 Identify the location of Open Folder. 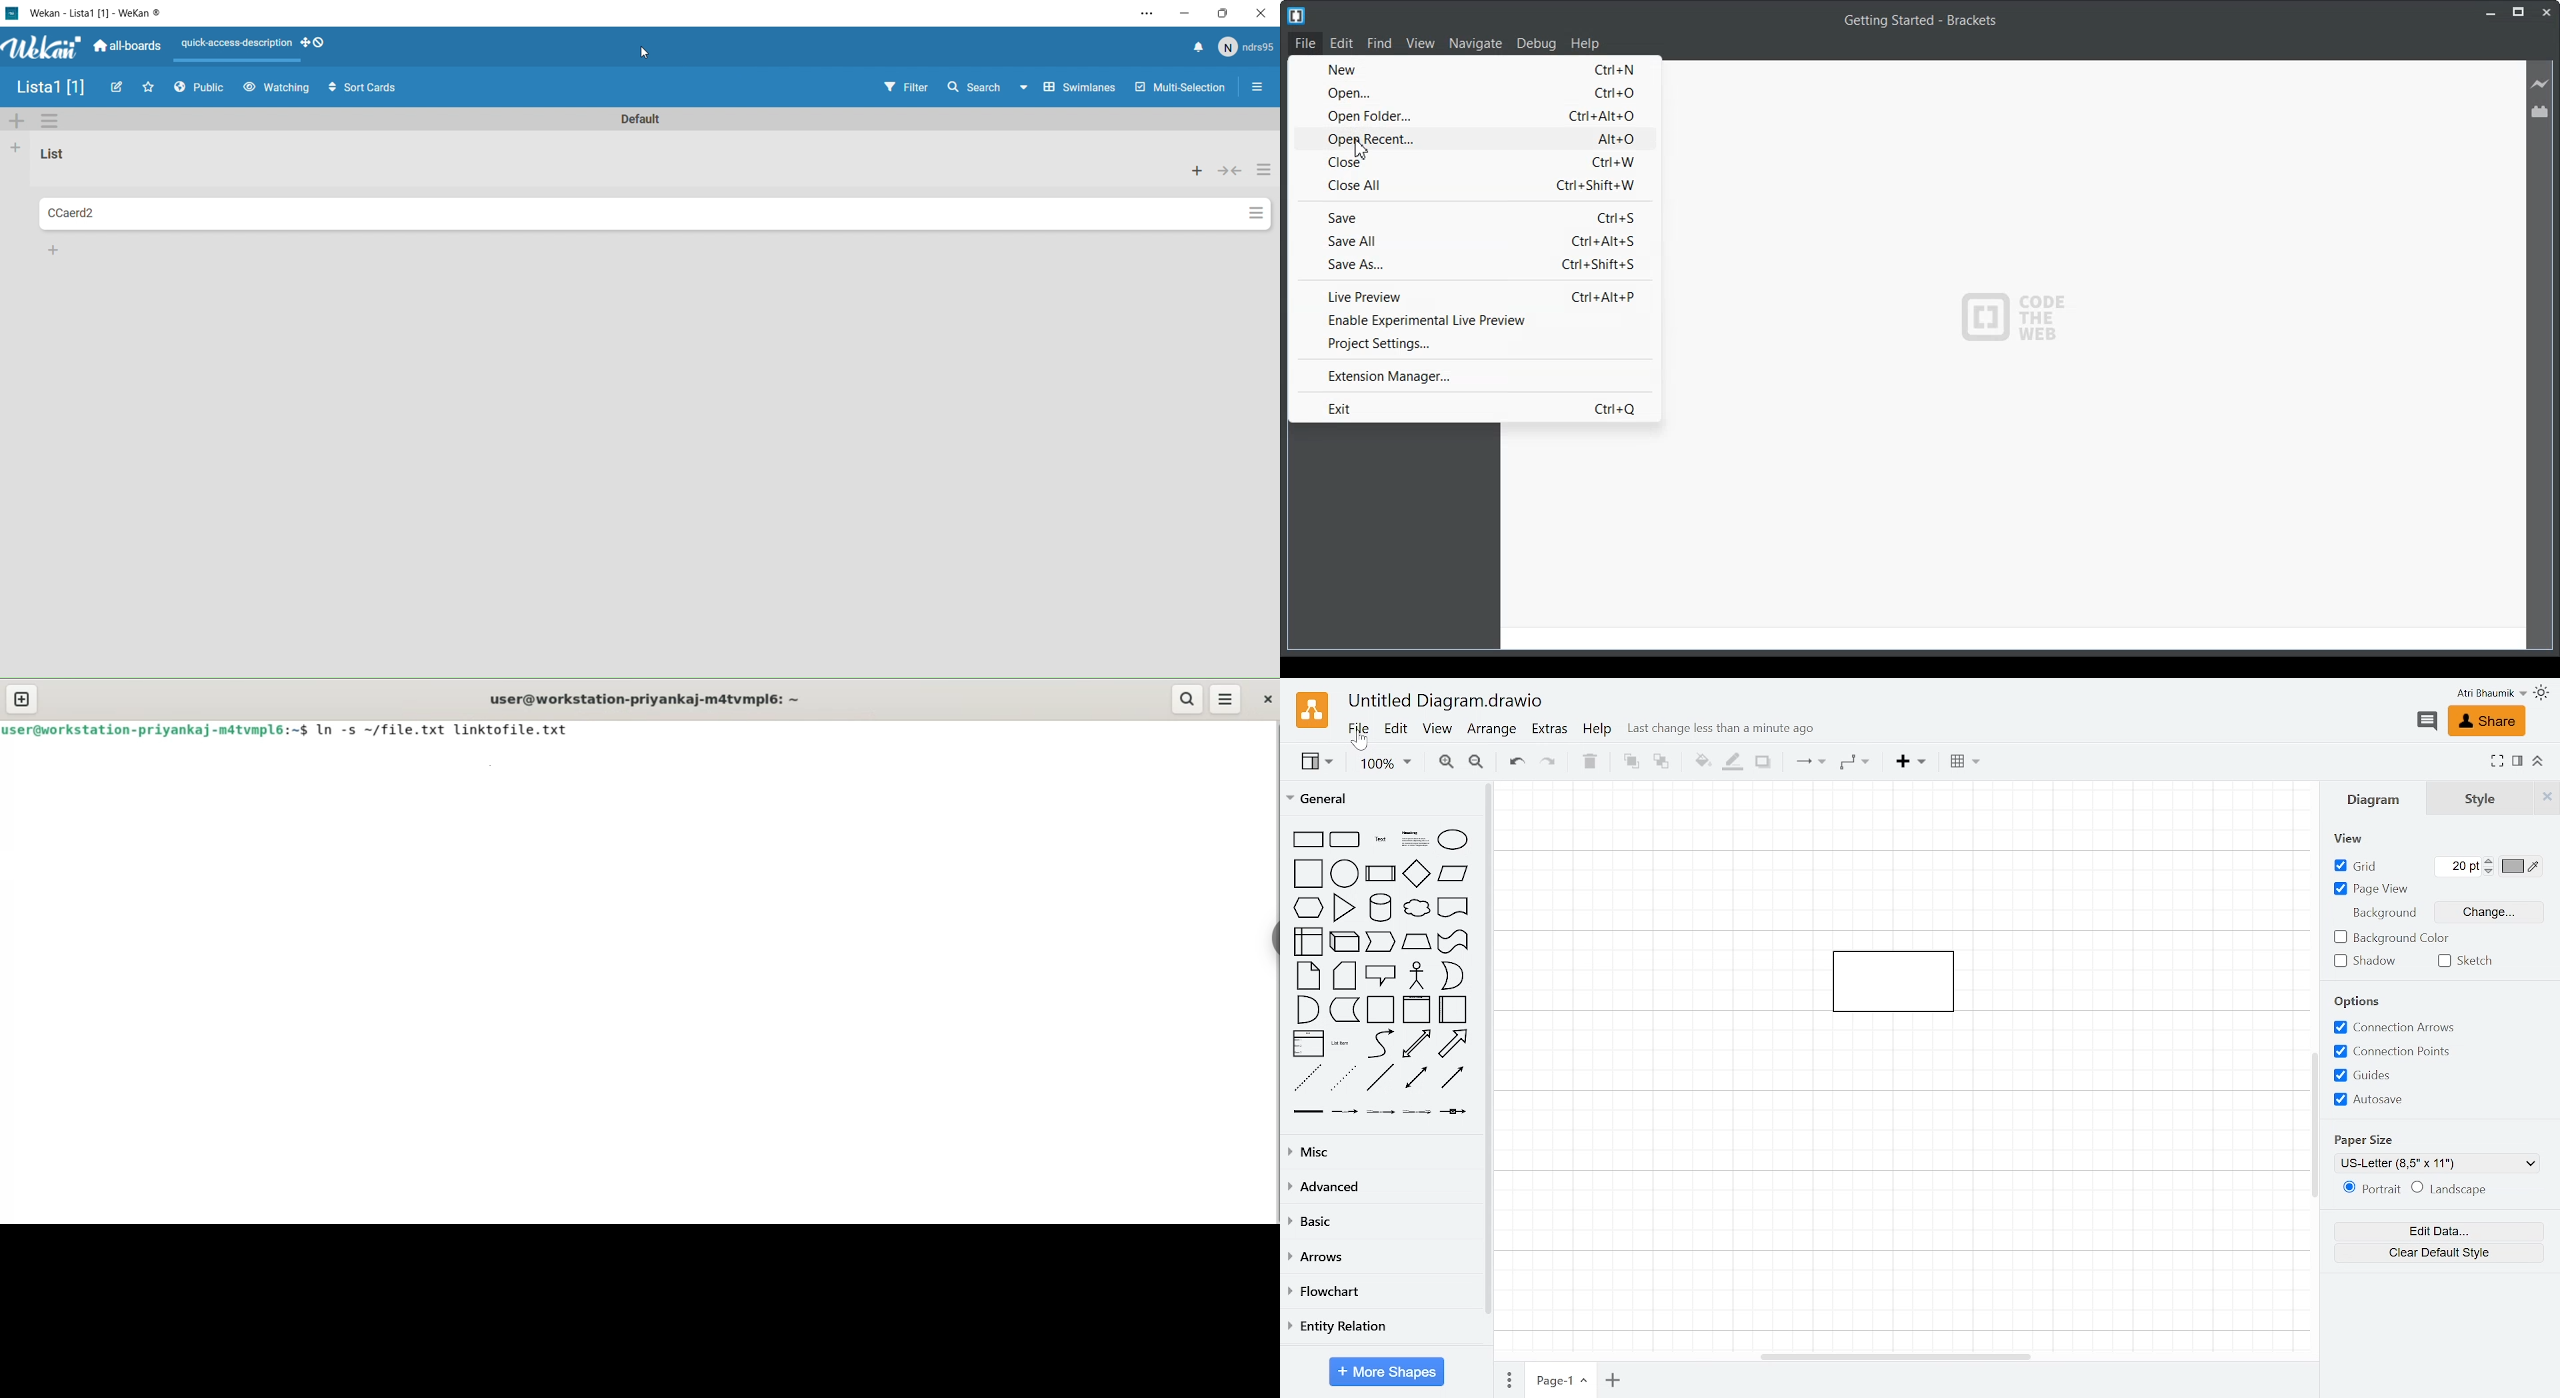
(1472, 115).